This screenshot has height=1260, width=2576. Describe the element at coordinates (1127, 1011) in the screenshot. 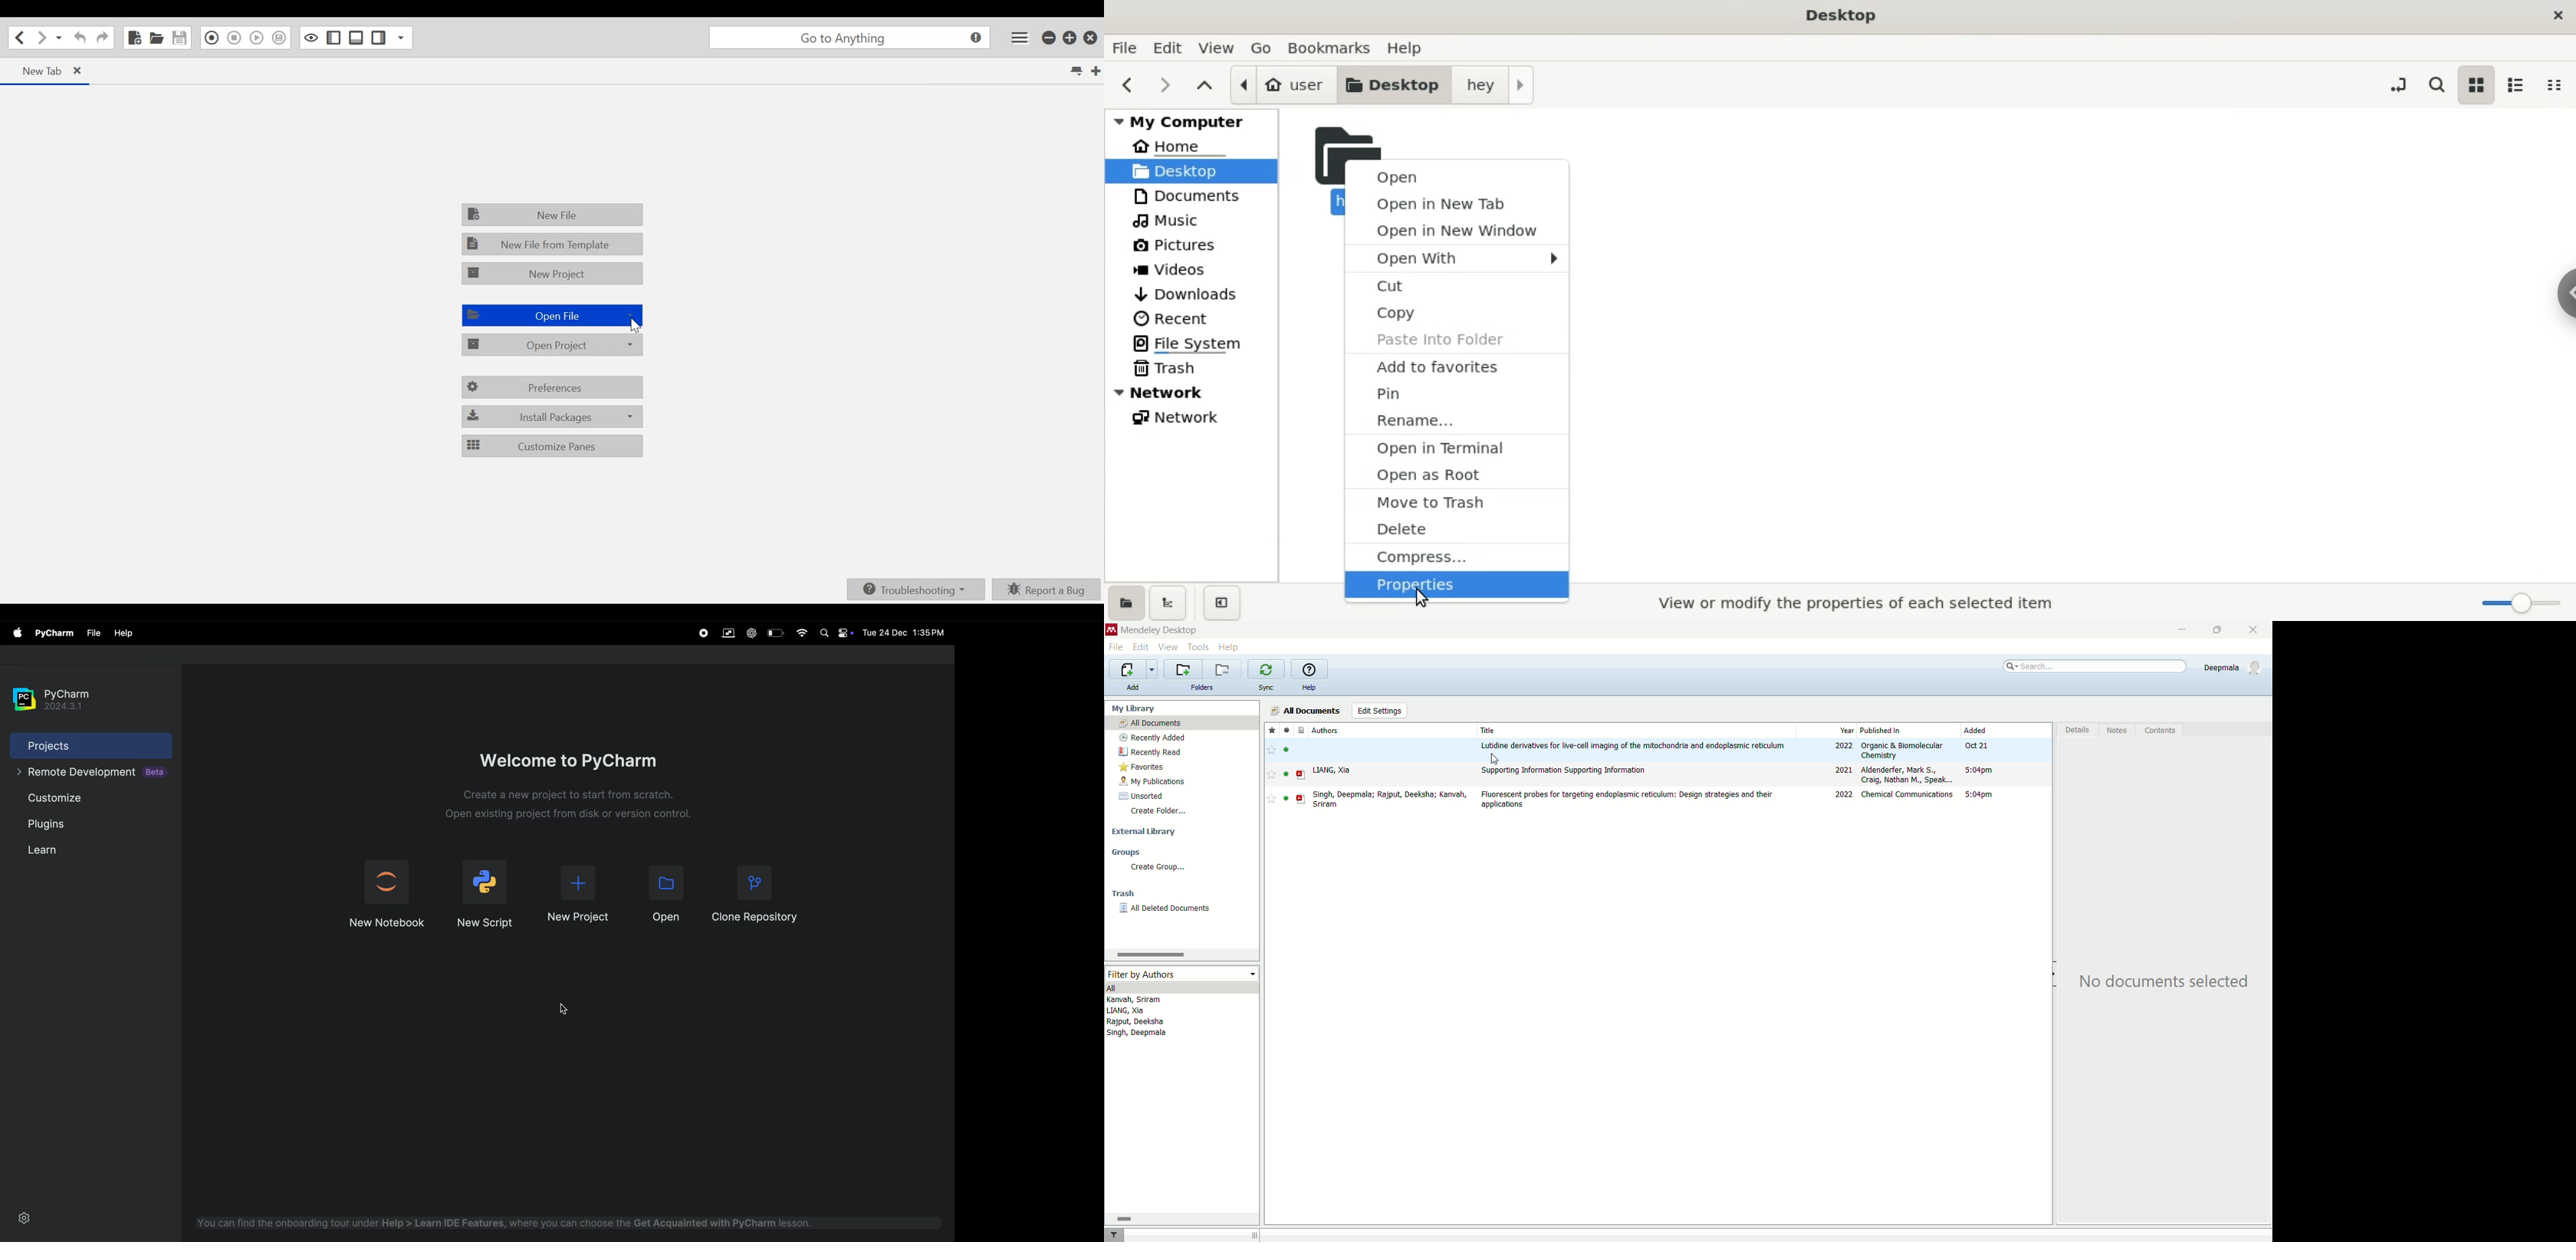

I see `LIANG, Xia` at that location.